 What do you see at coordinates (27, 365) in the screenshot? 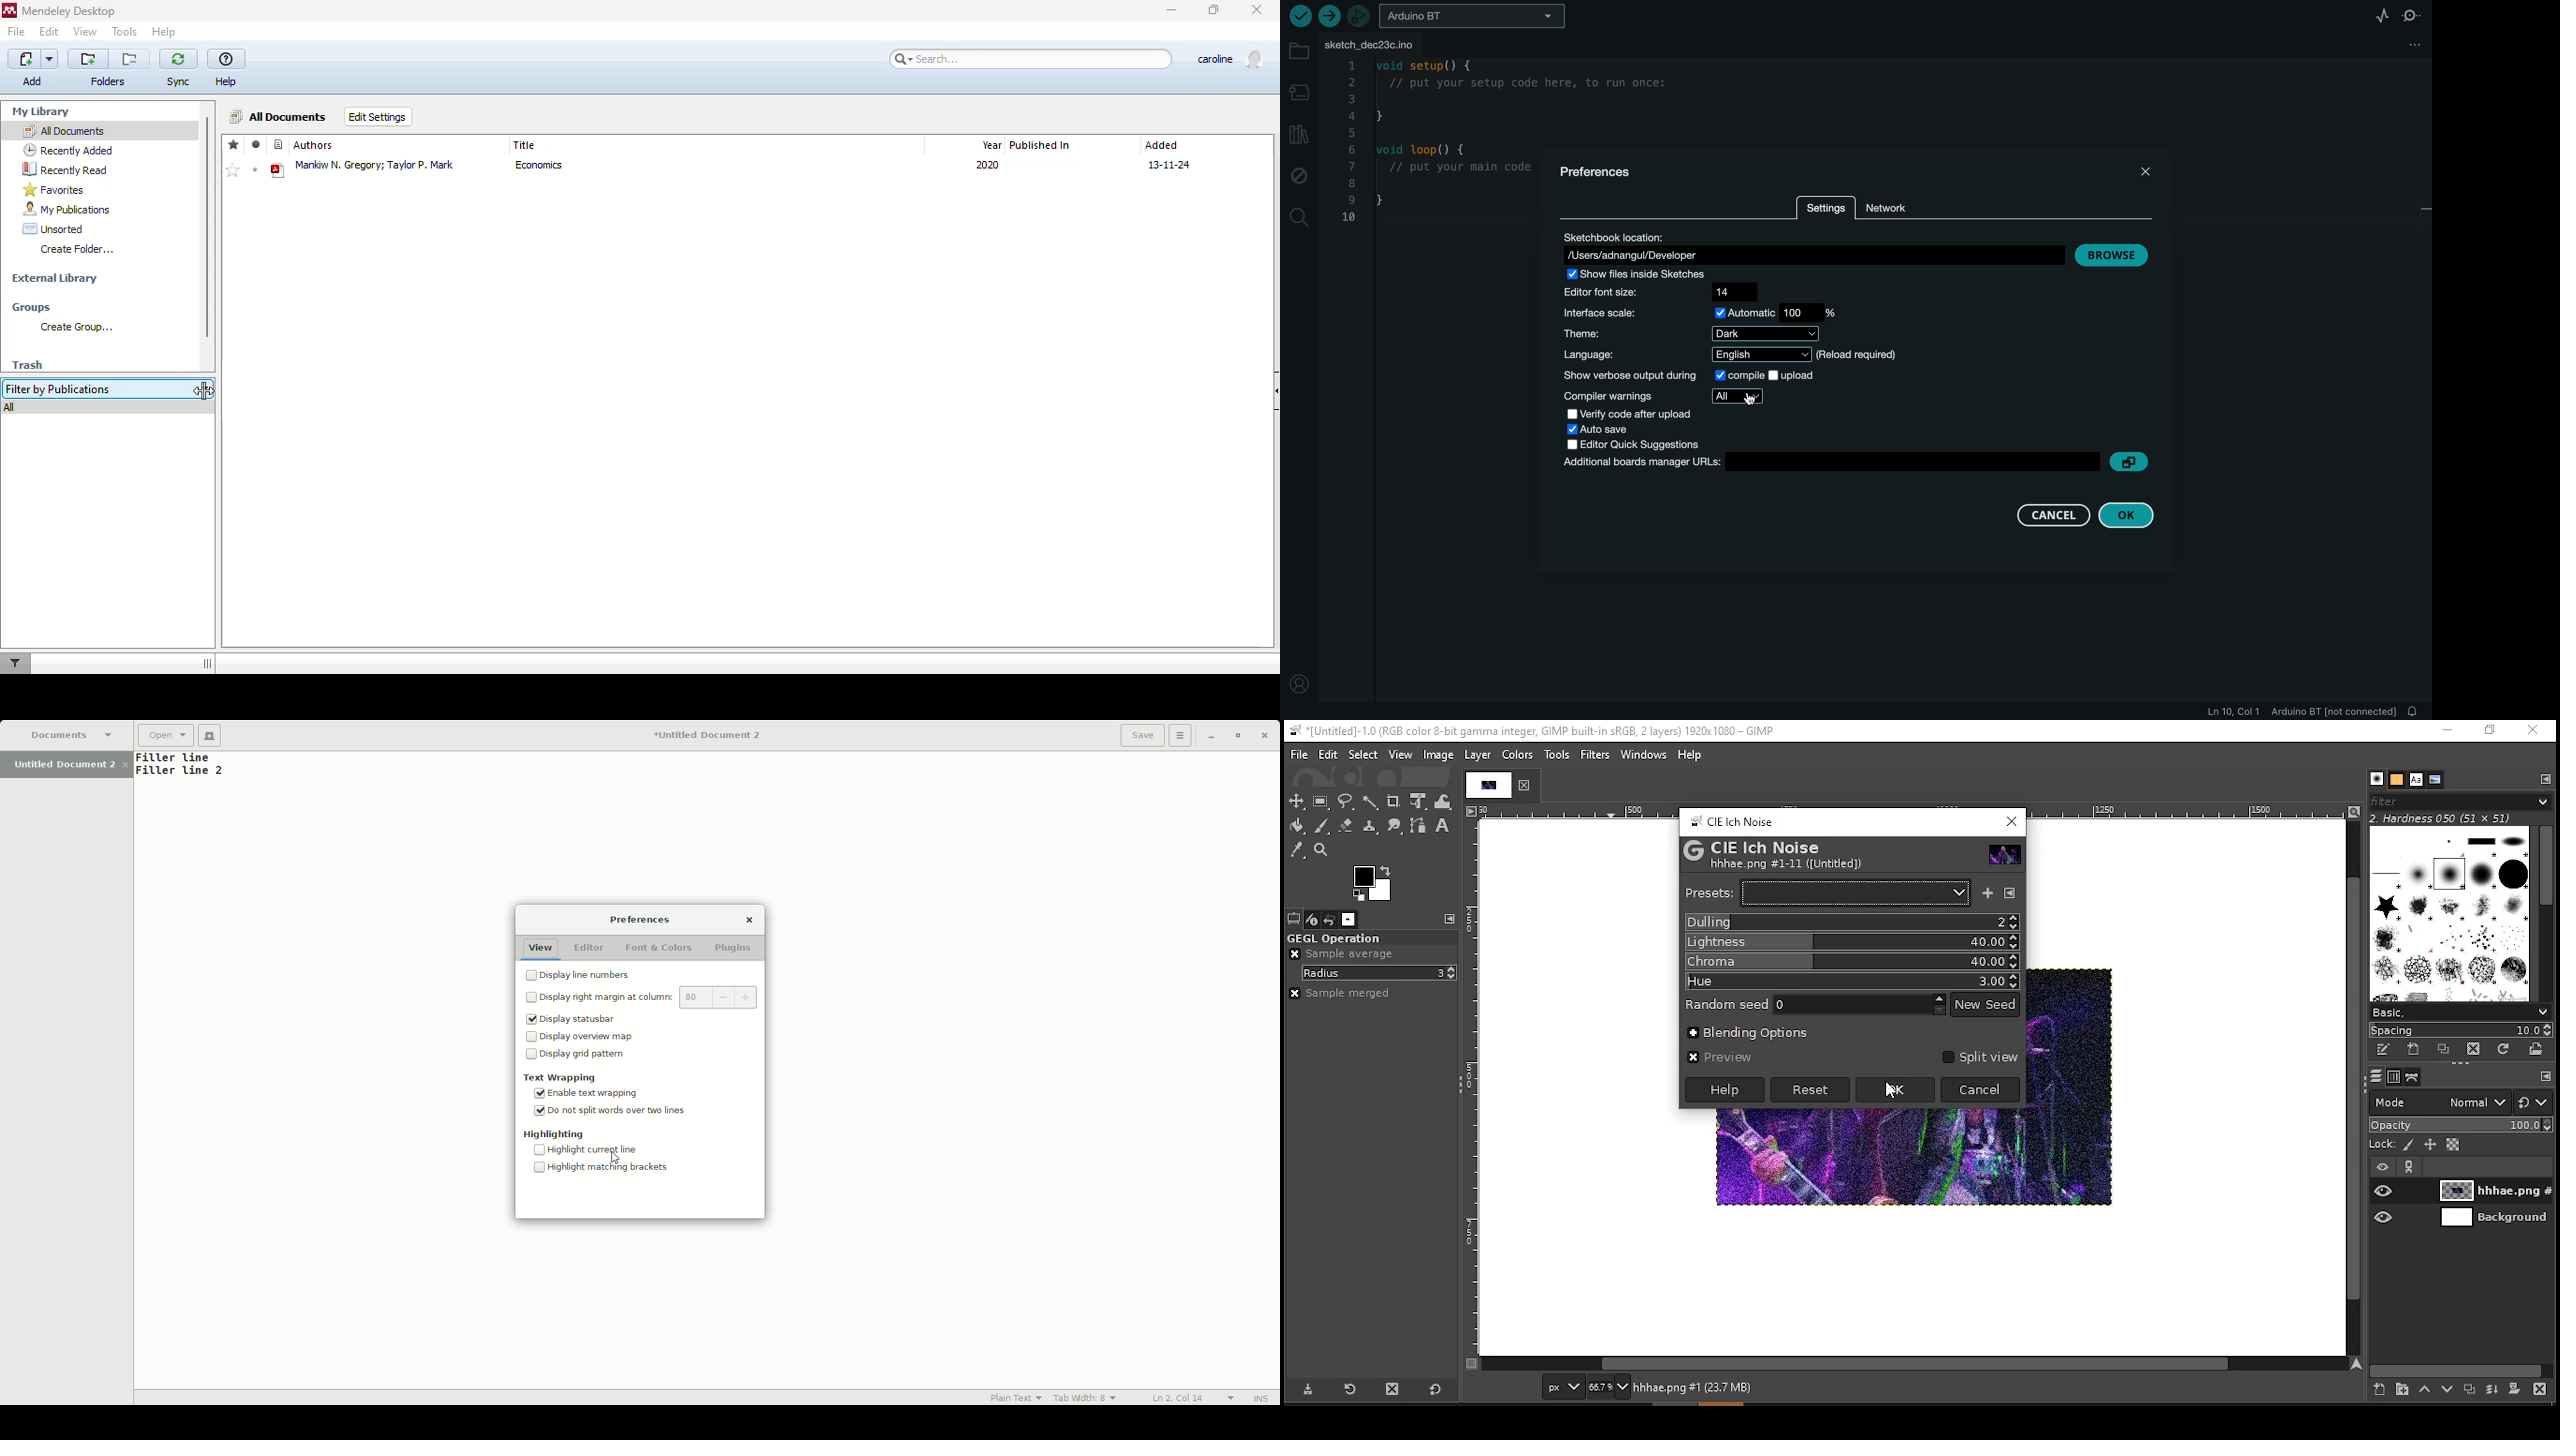
I see `trash` at bounding box center [27, 365].